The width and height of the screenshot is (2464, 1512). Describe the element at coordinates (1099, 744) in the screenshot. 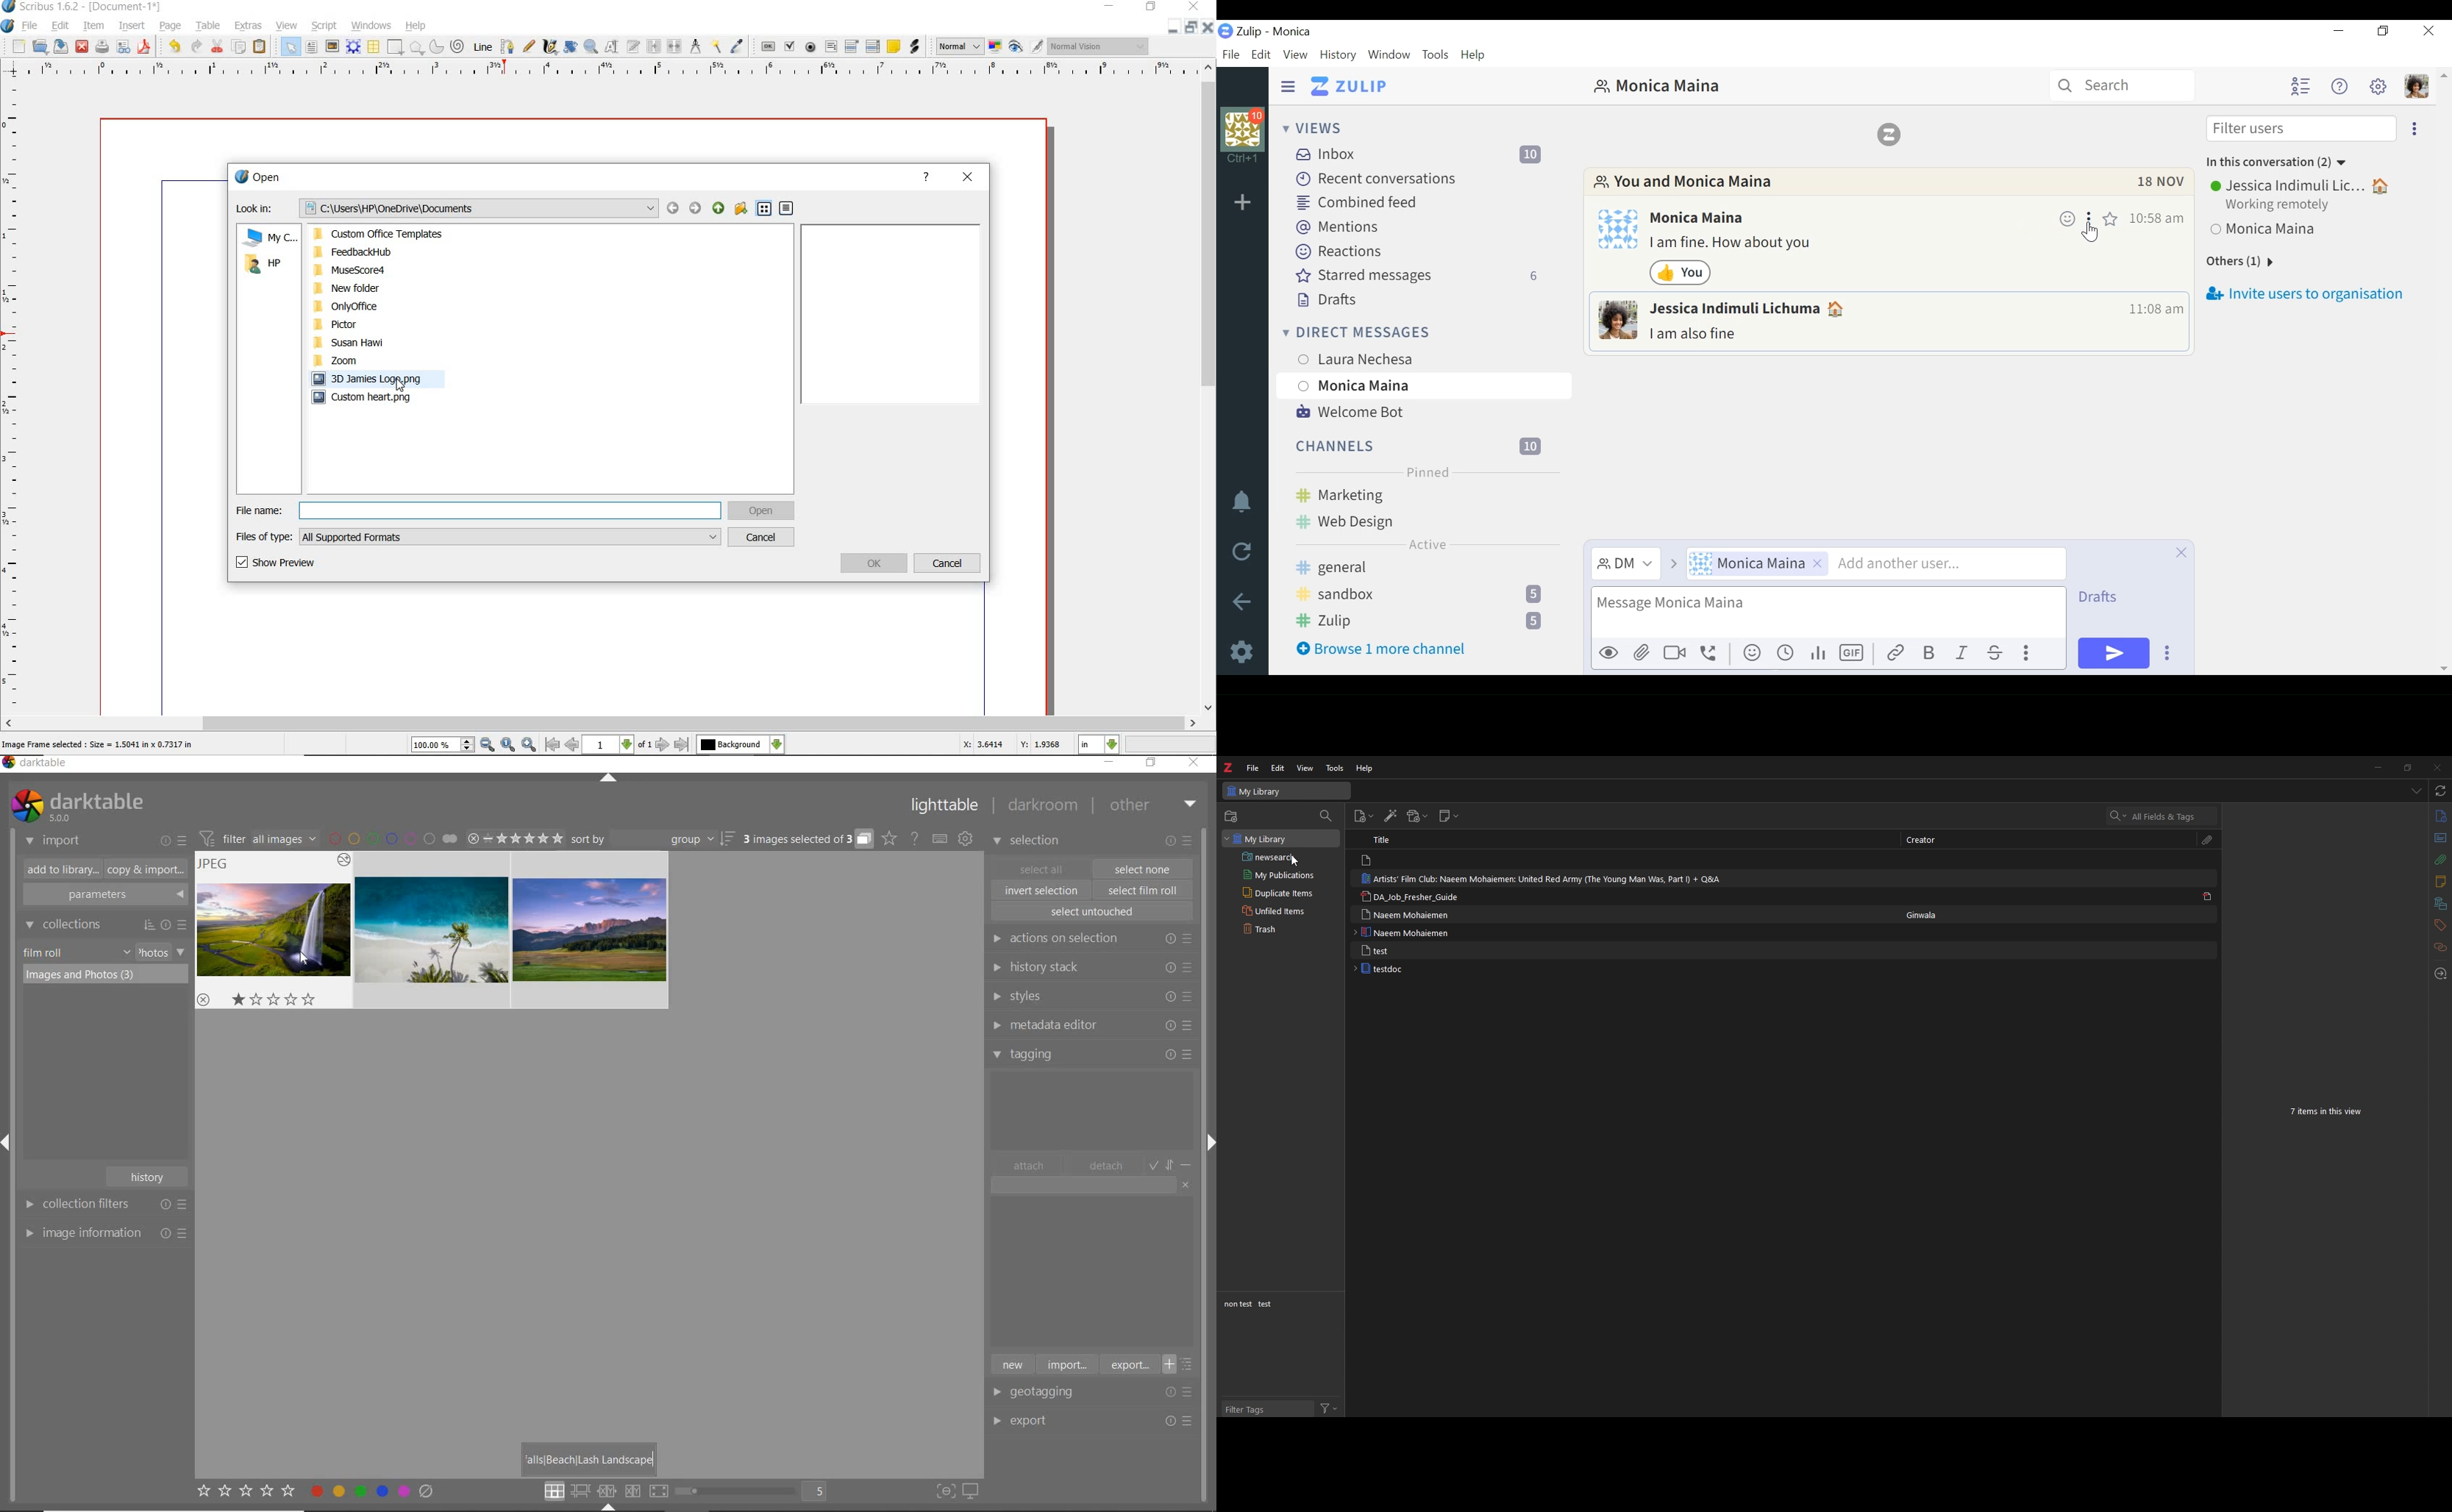

I see `select measurement` at that location.